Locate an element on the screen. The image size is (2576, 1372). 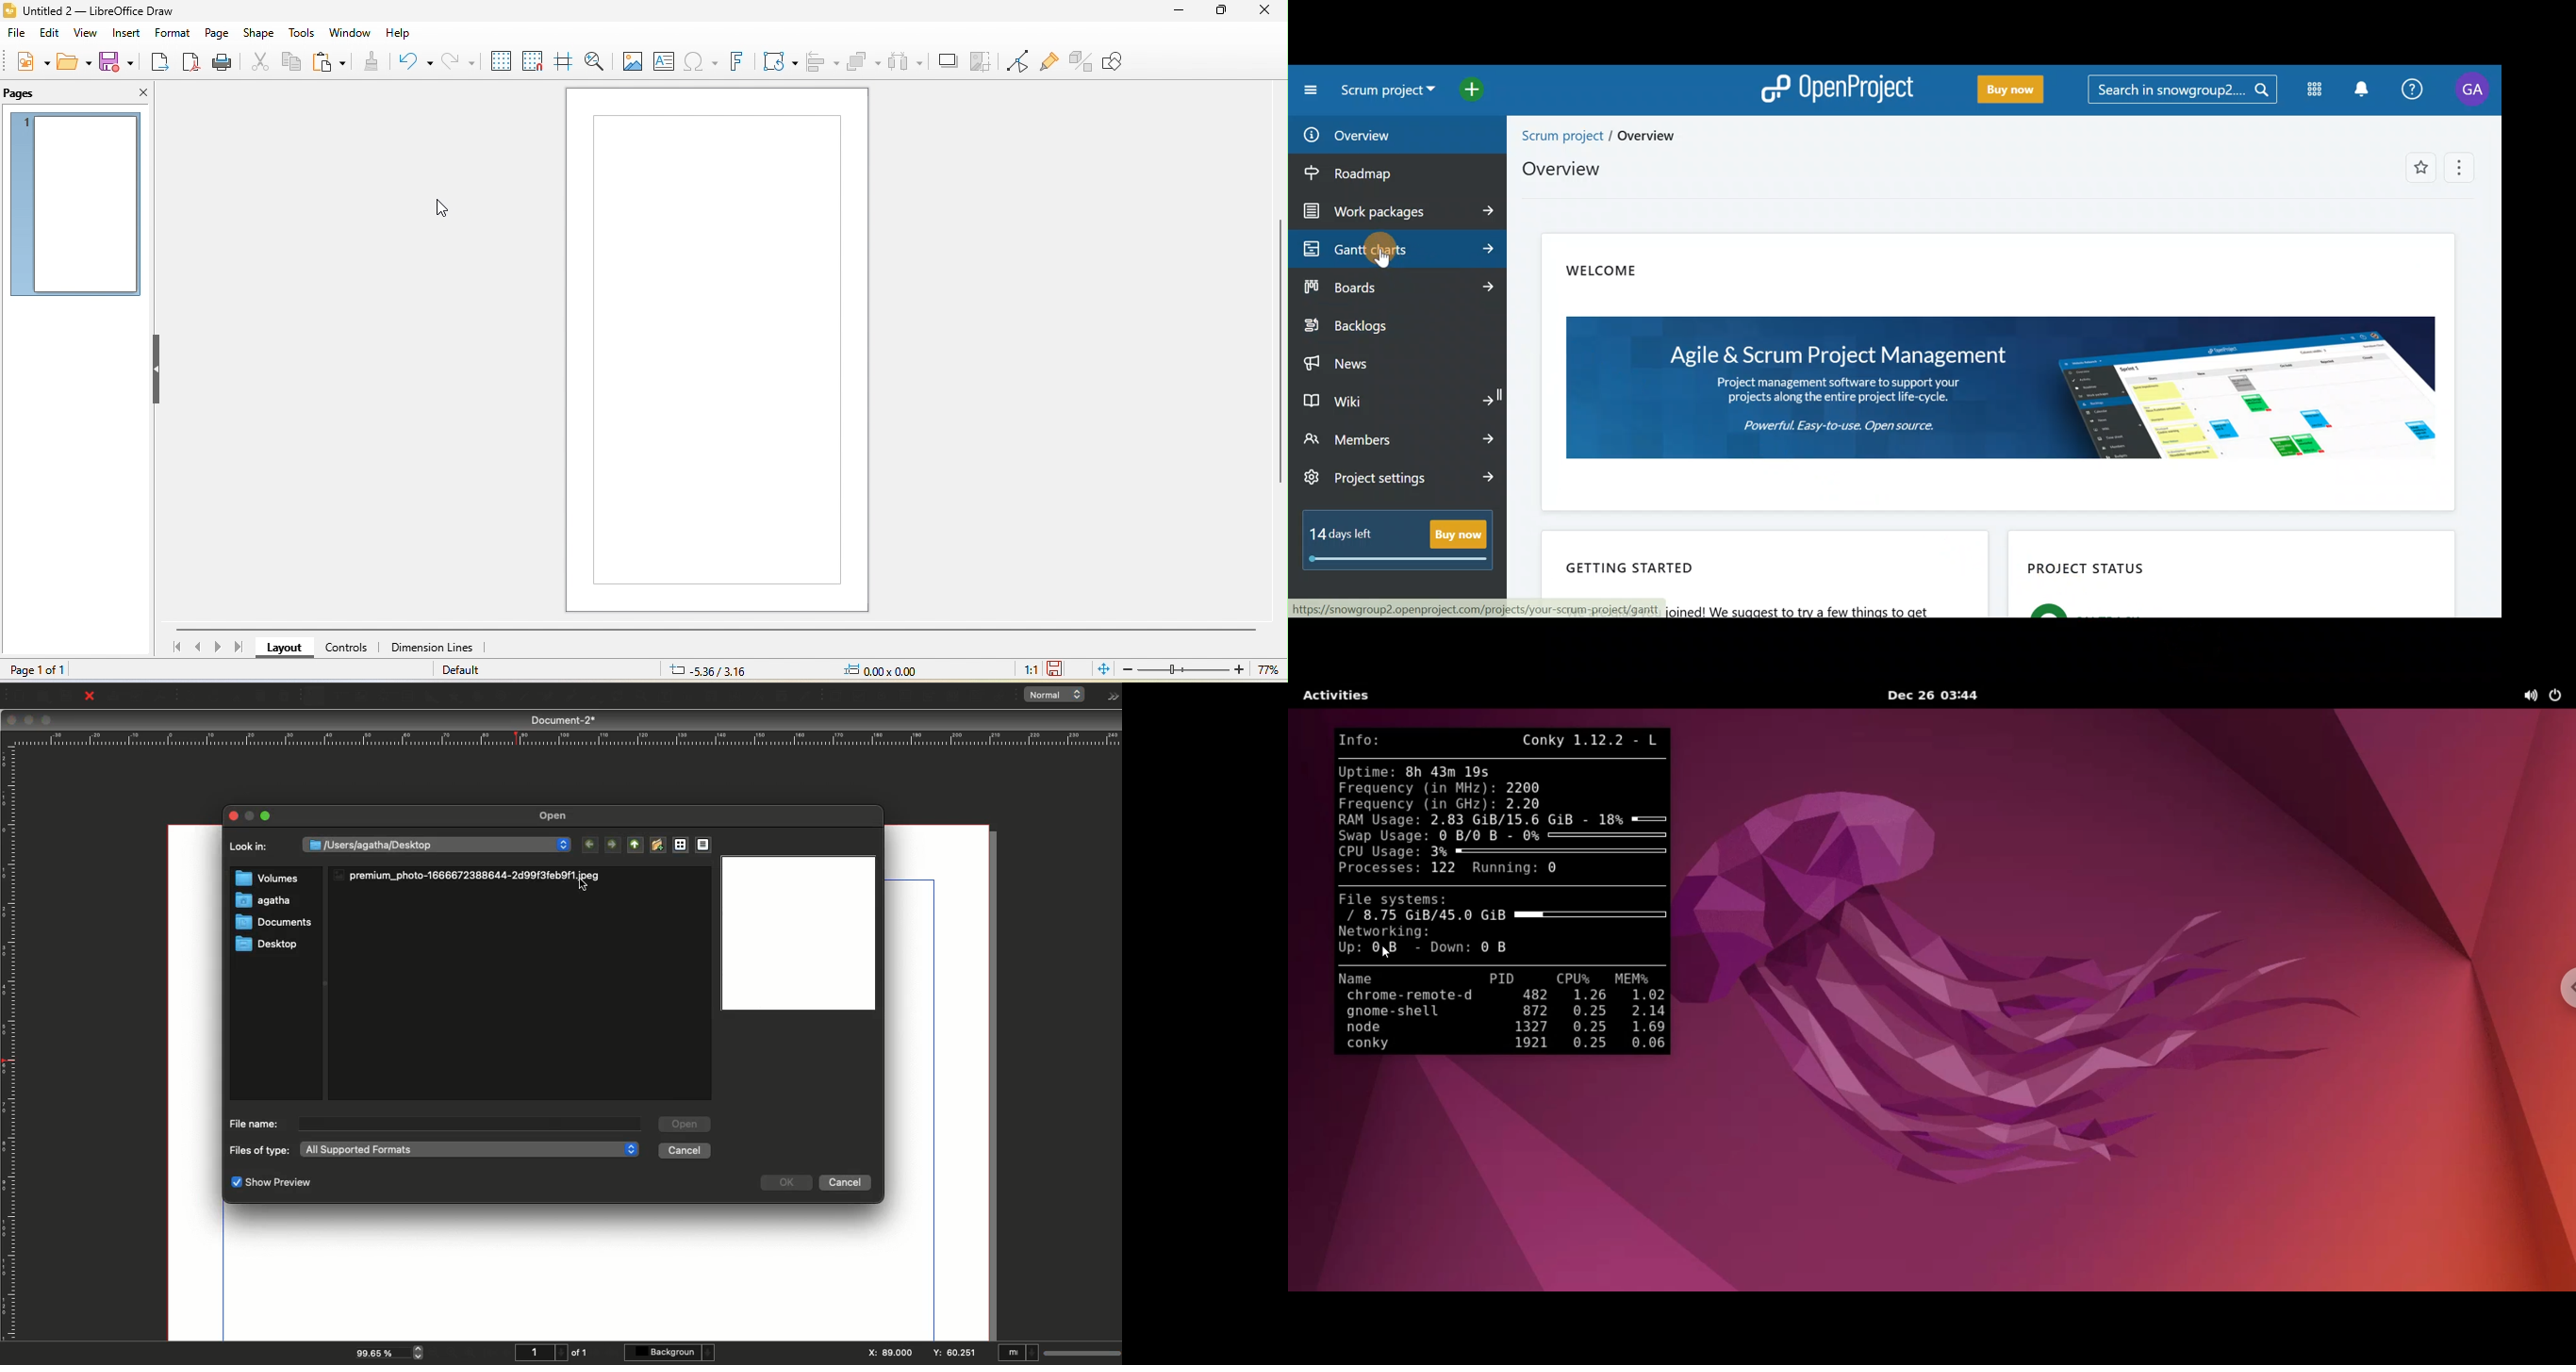
image is located at coordinates (632, 60).